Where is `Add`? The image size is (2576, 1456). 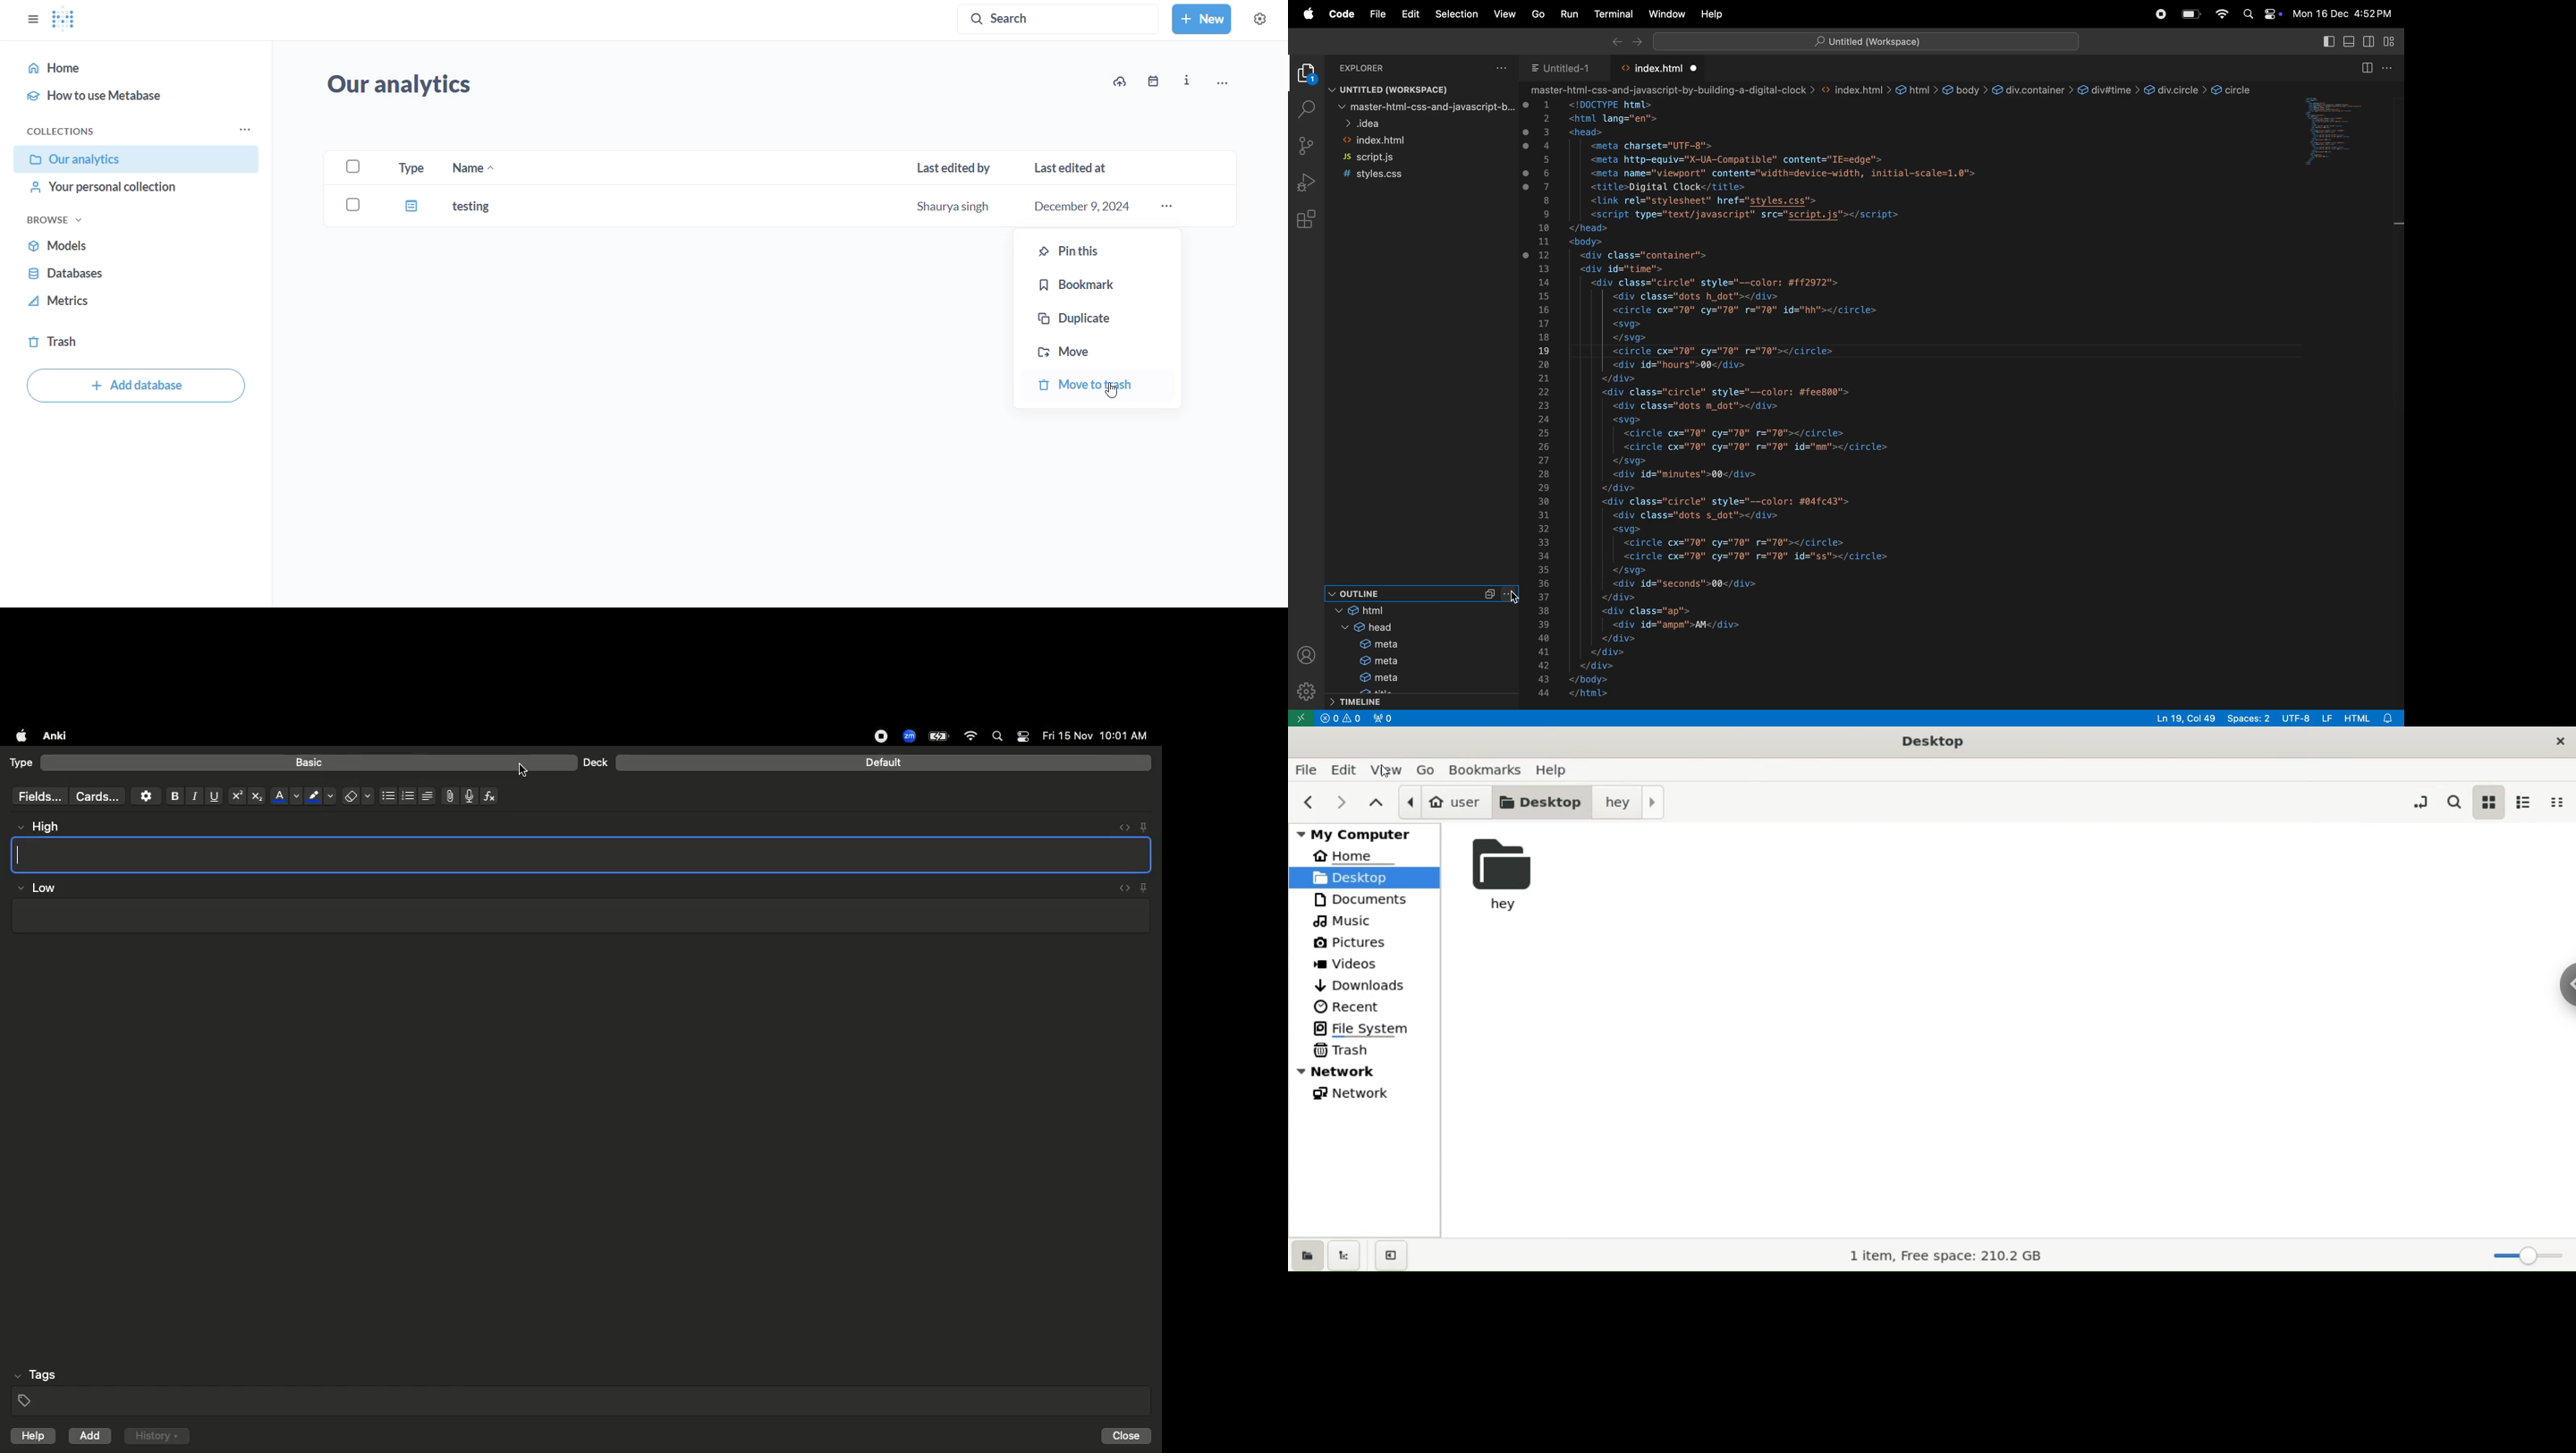 Add is located at coordinates (91, 1436).